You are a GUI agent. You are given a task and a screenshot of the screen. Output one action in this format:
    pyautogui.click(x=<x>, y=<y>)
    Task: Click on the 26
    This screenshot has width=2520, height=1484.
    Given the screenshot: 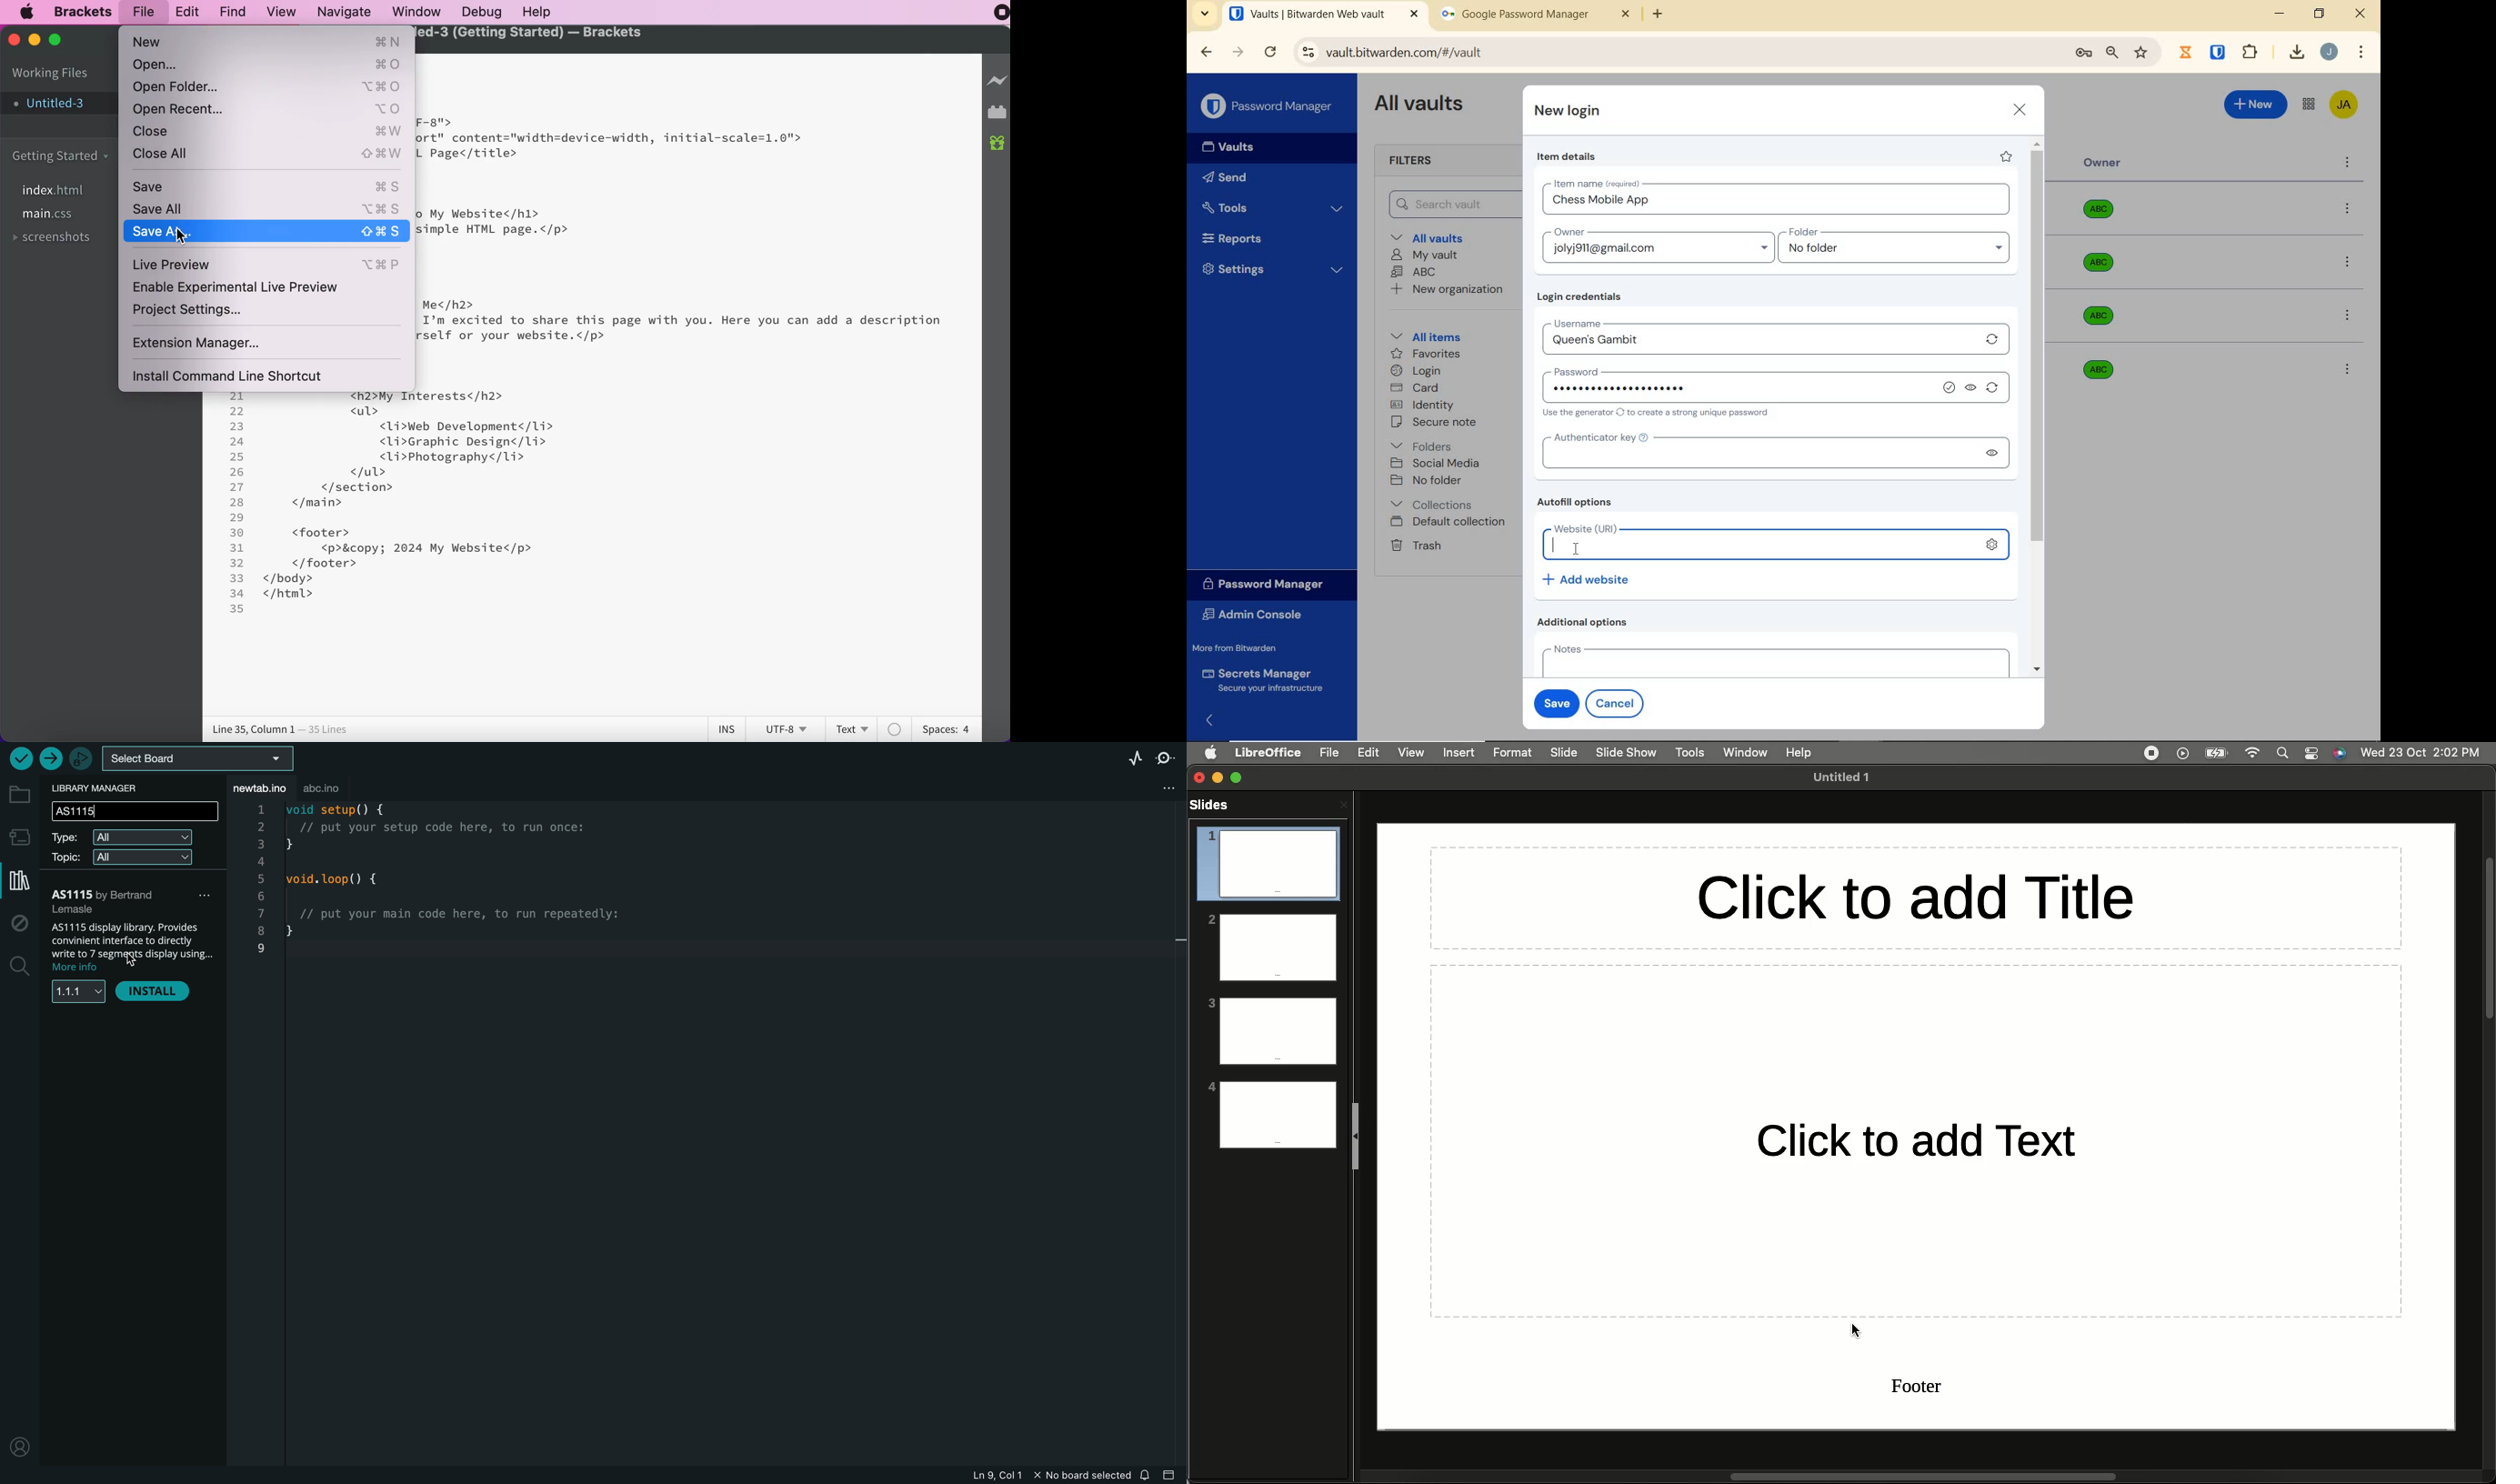 What is the action you would take?
    pyautogui.click(x=237, y=472)
    